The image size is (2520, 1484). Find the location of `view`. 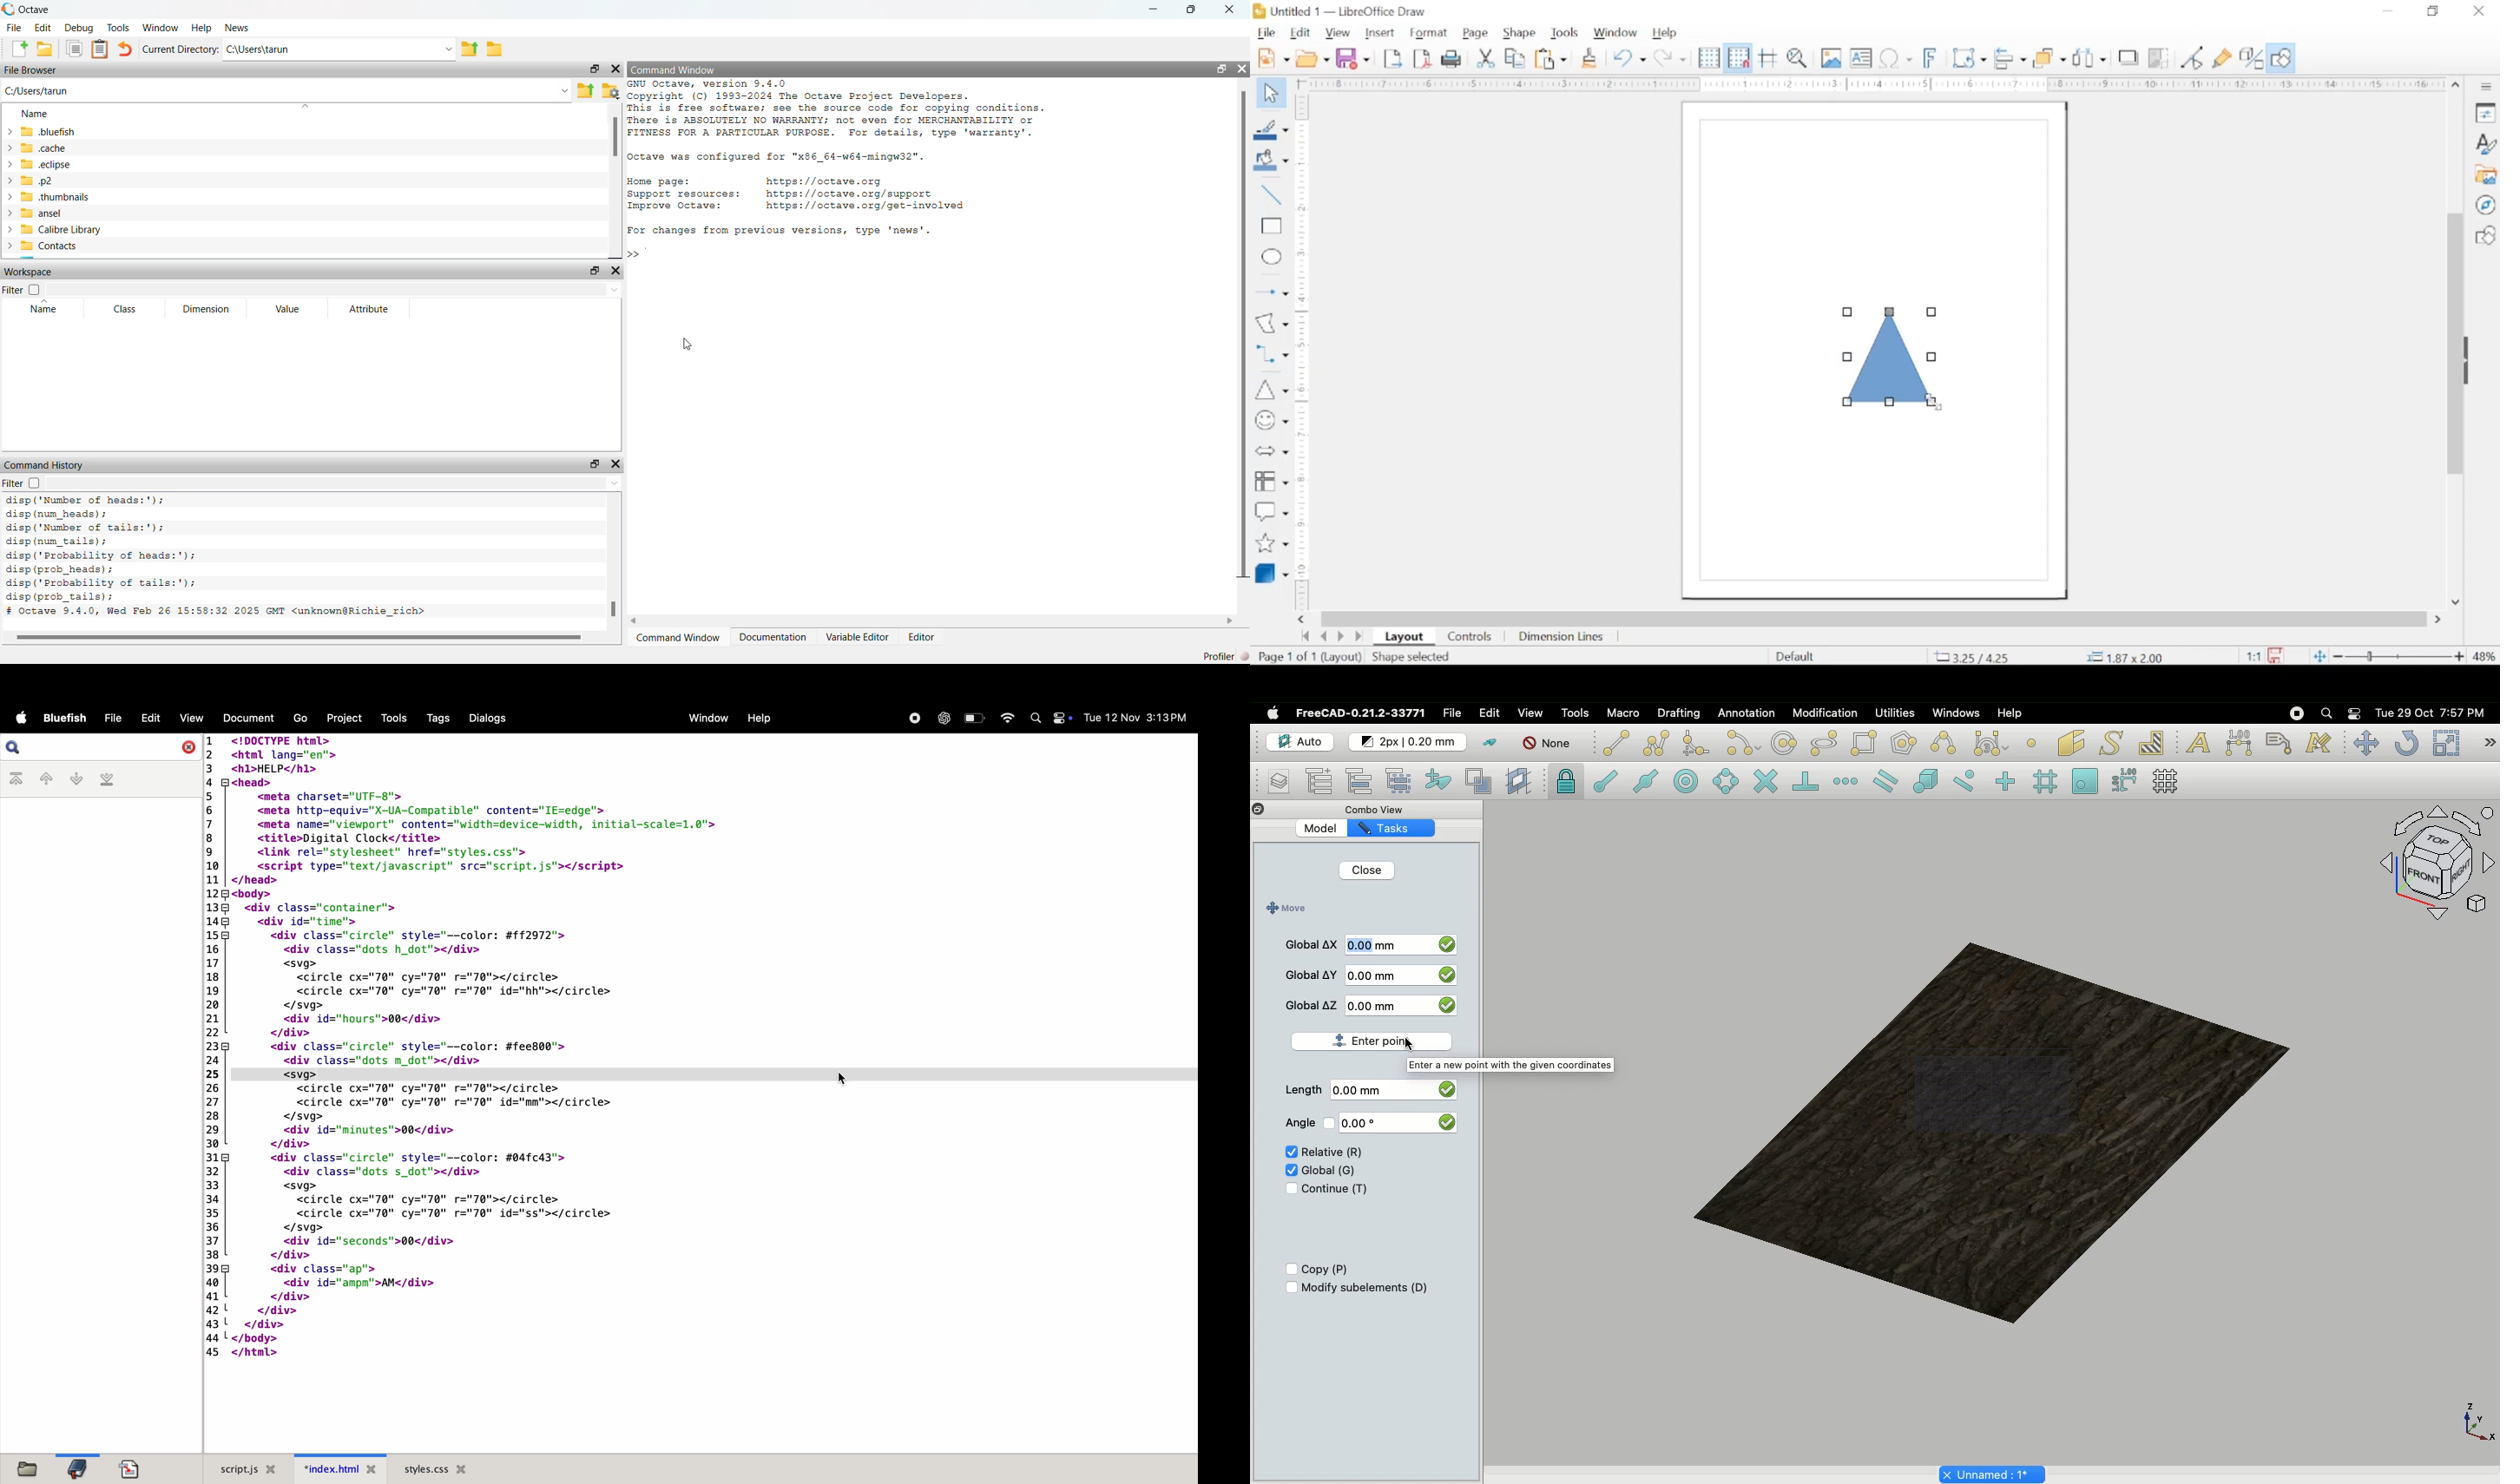

view is located at coordinates (1339, 32).